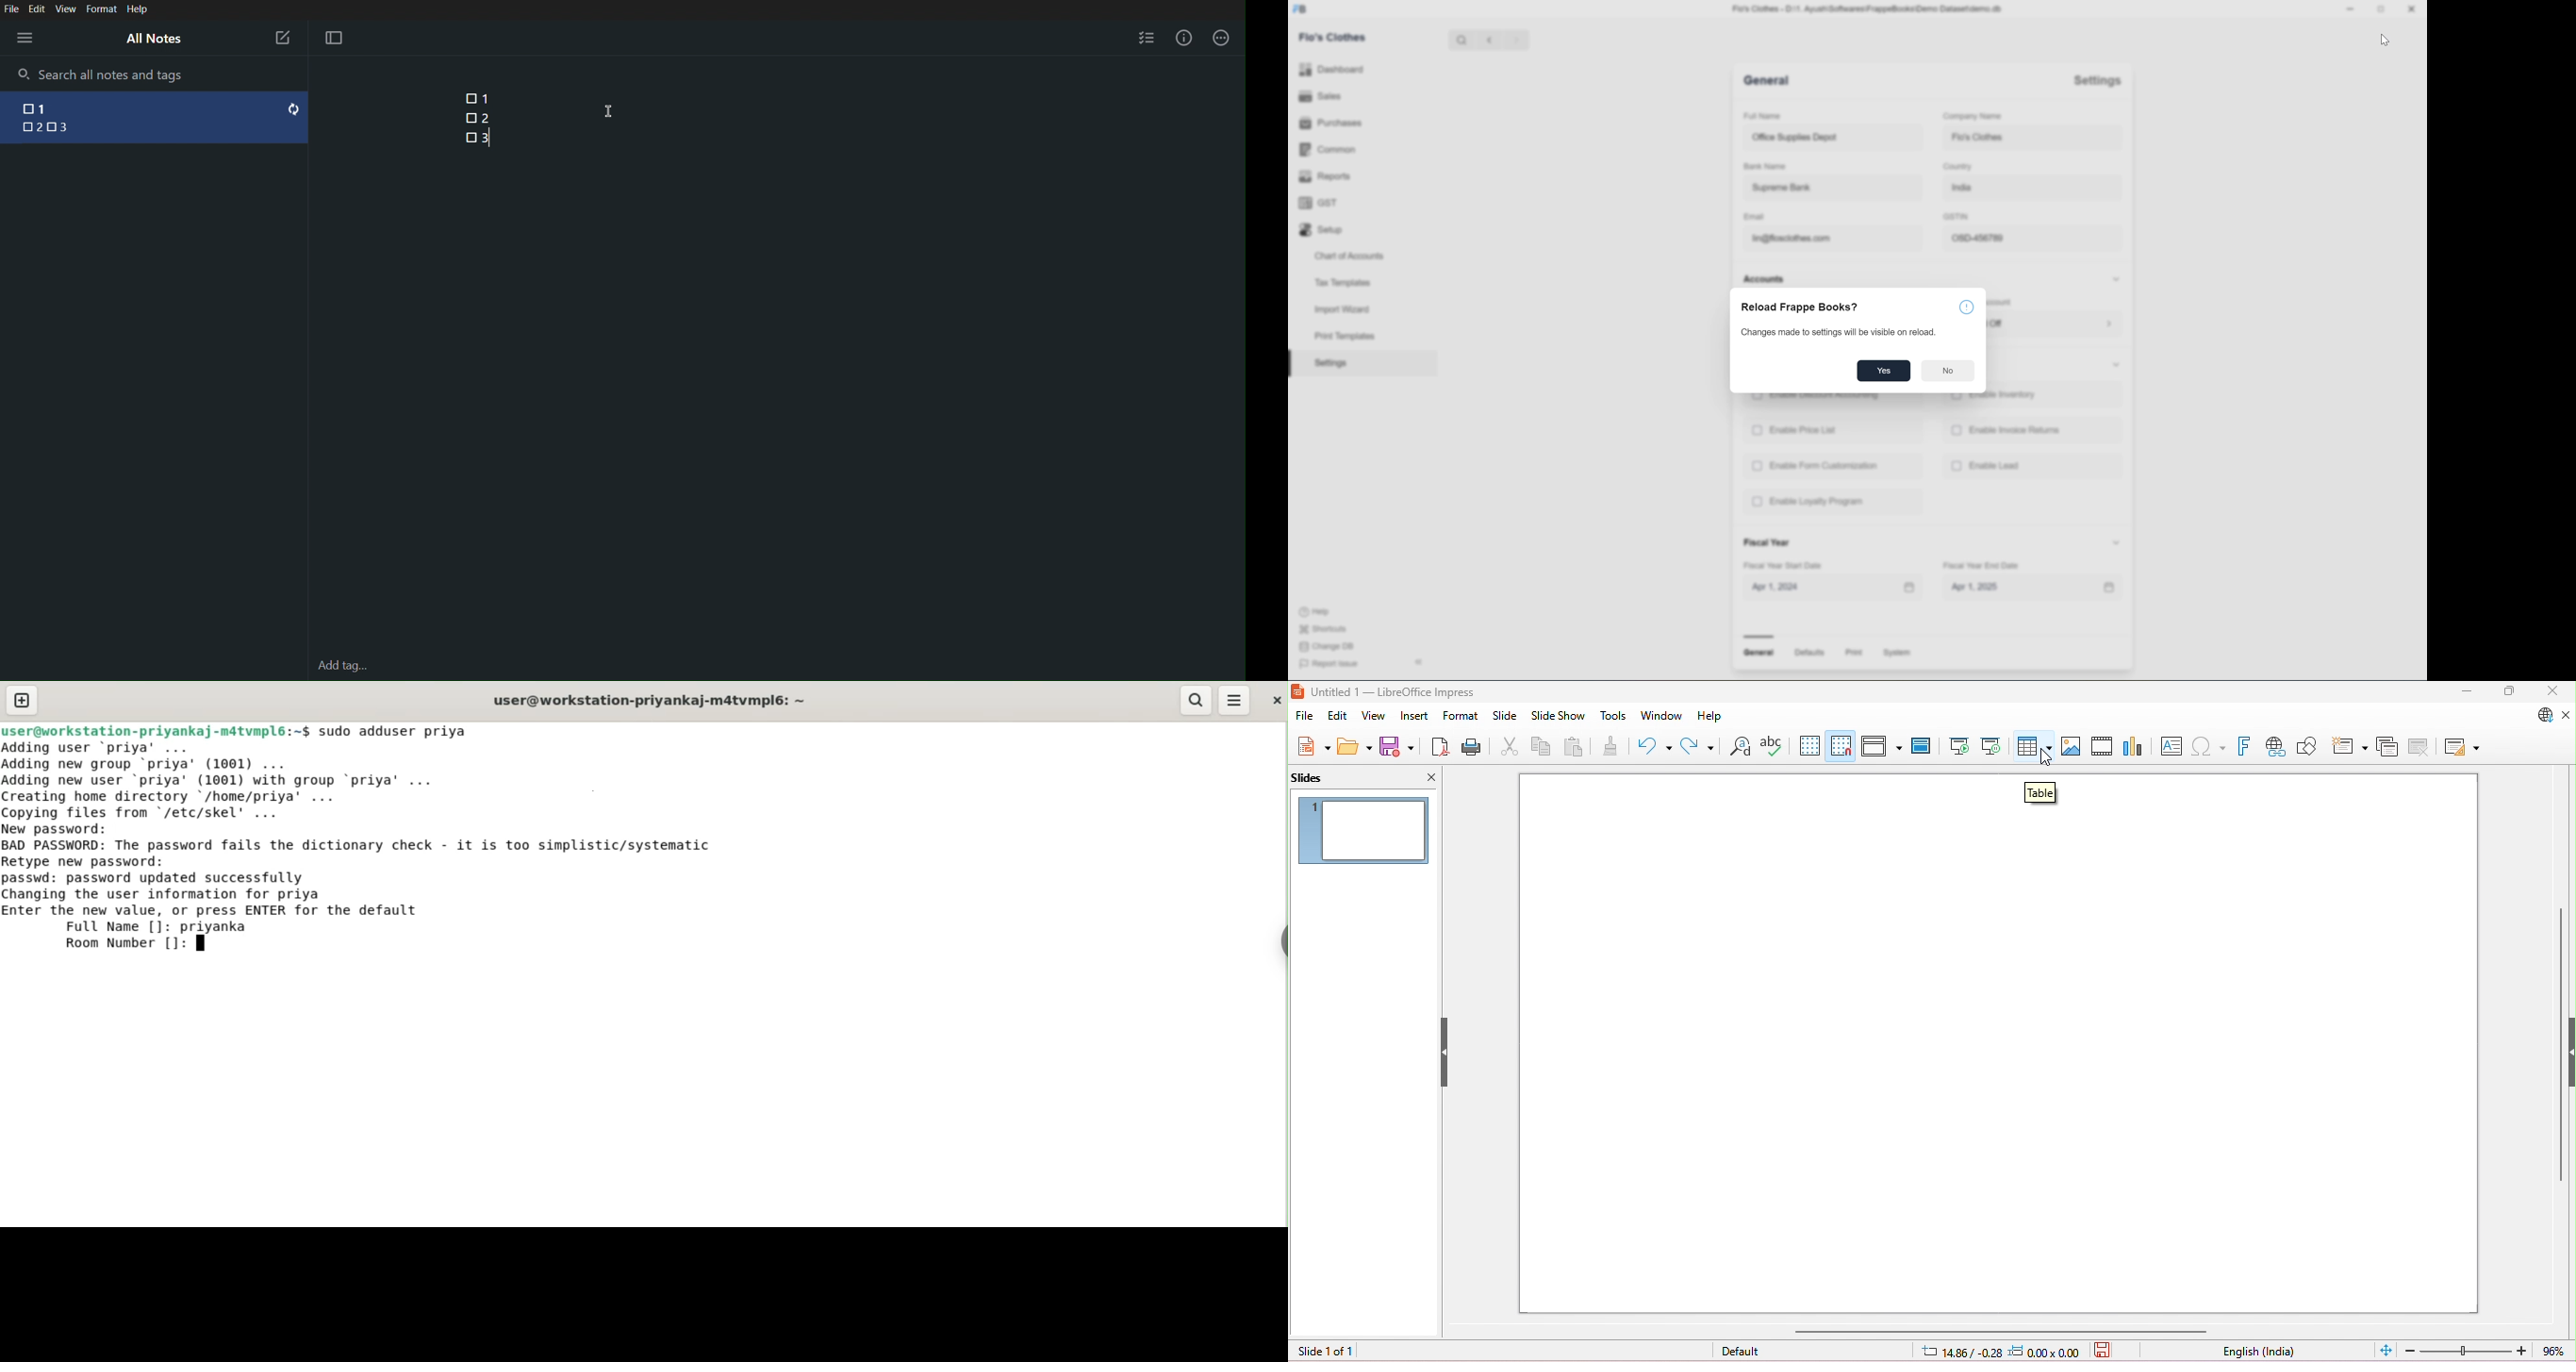 This screenshot has width=2576, height=1372. I want to click on 2, so click(486, 117).